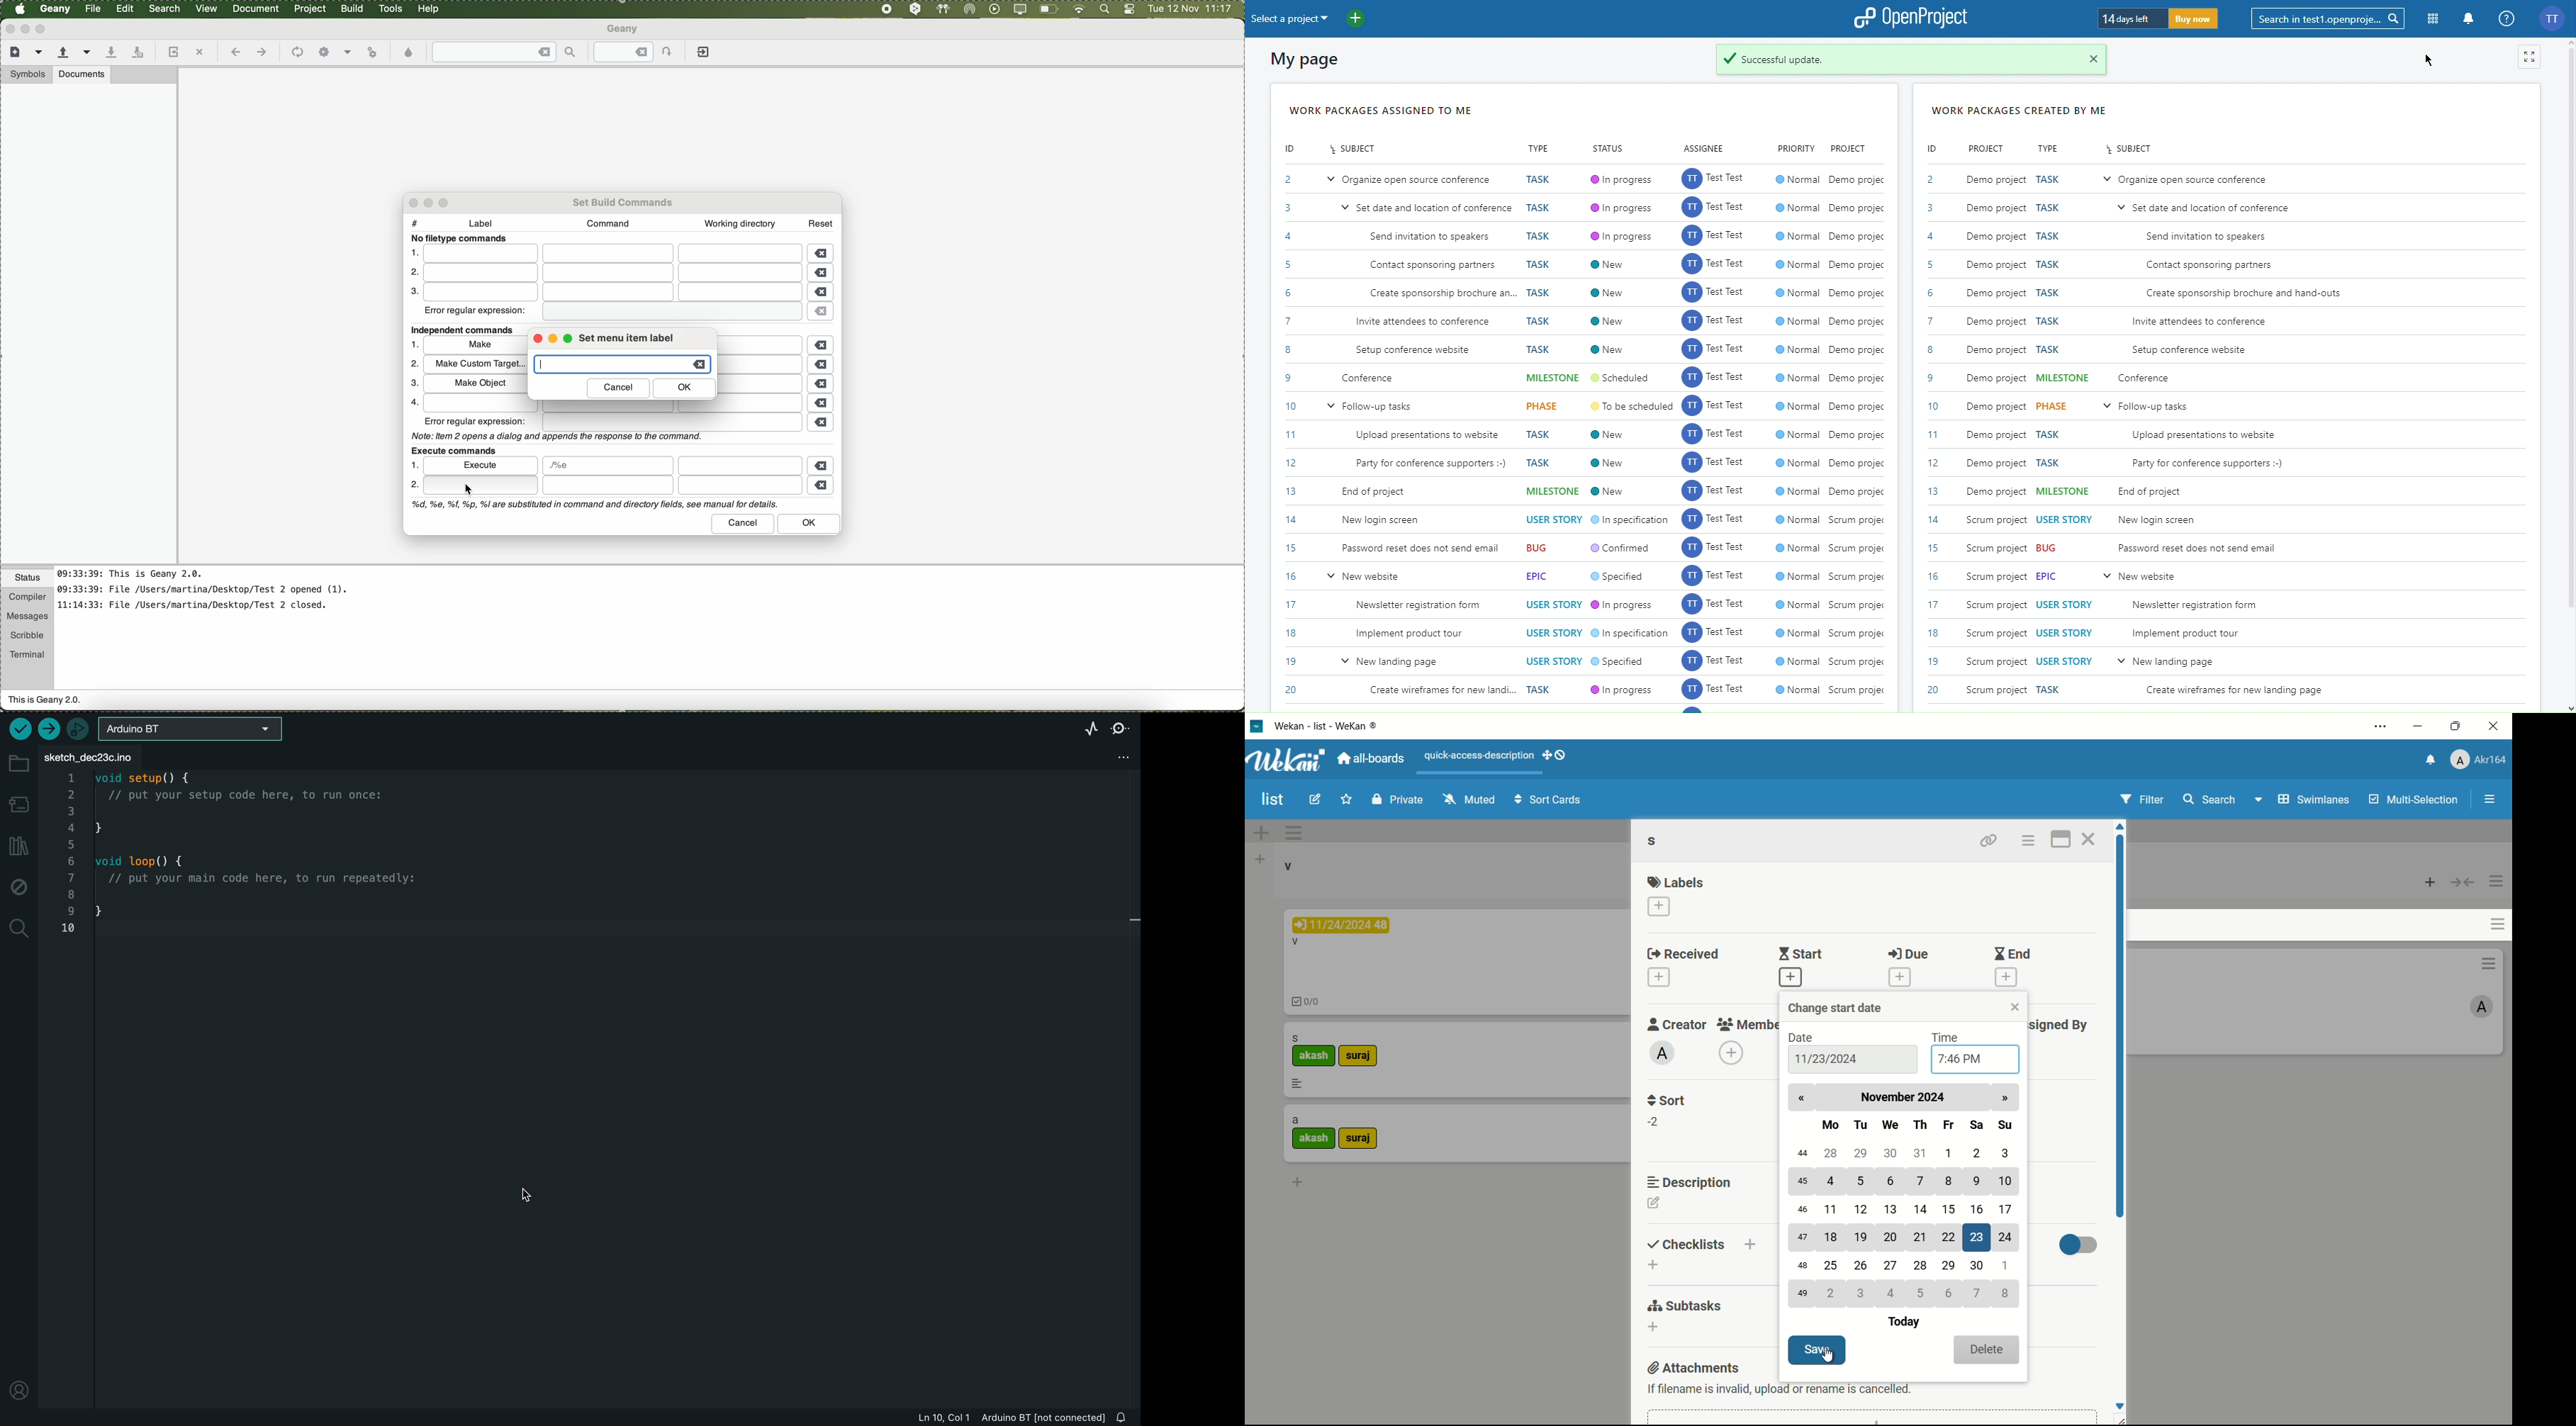 The image size is (2576, 1428). Describe the element at coordinates (1826, 1356) in the screenshot. I see `cursor` at that location.